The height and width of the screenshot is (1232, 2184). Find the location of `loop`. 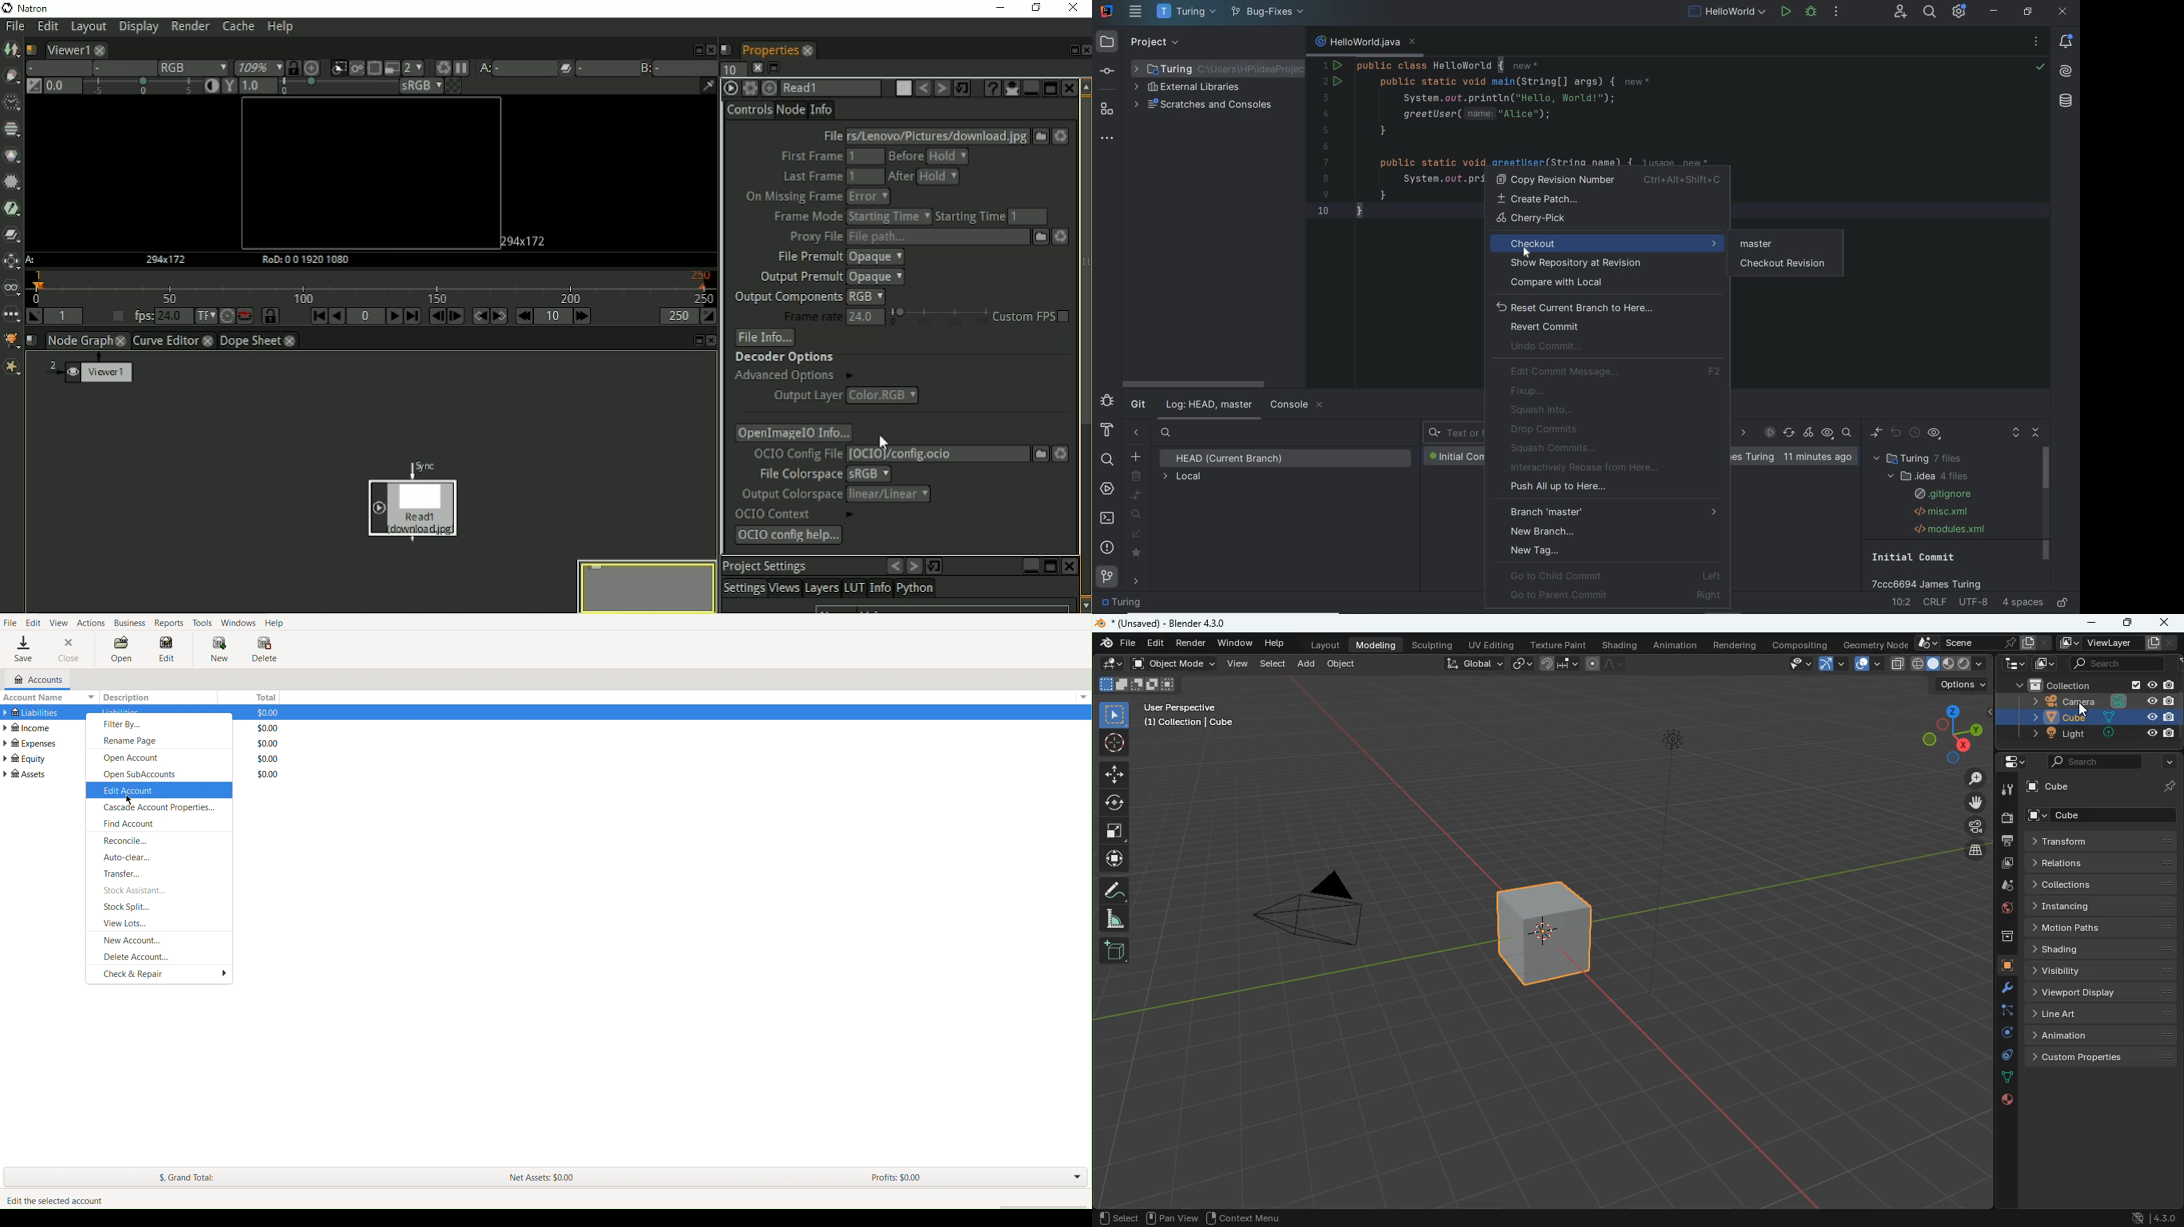

loop is located at coordinates (936, 565).